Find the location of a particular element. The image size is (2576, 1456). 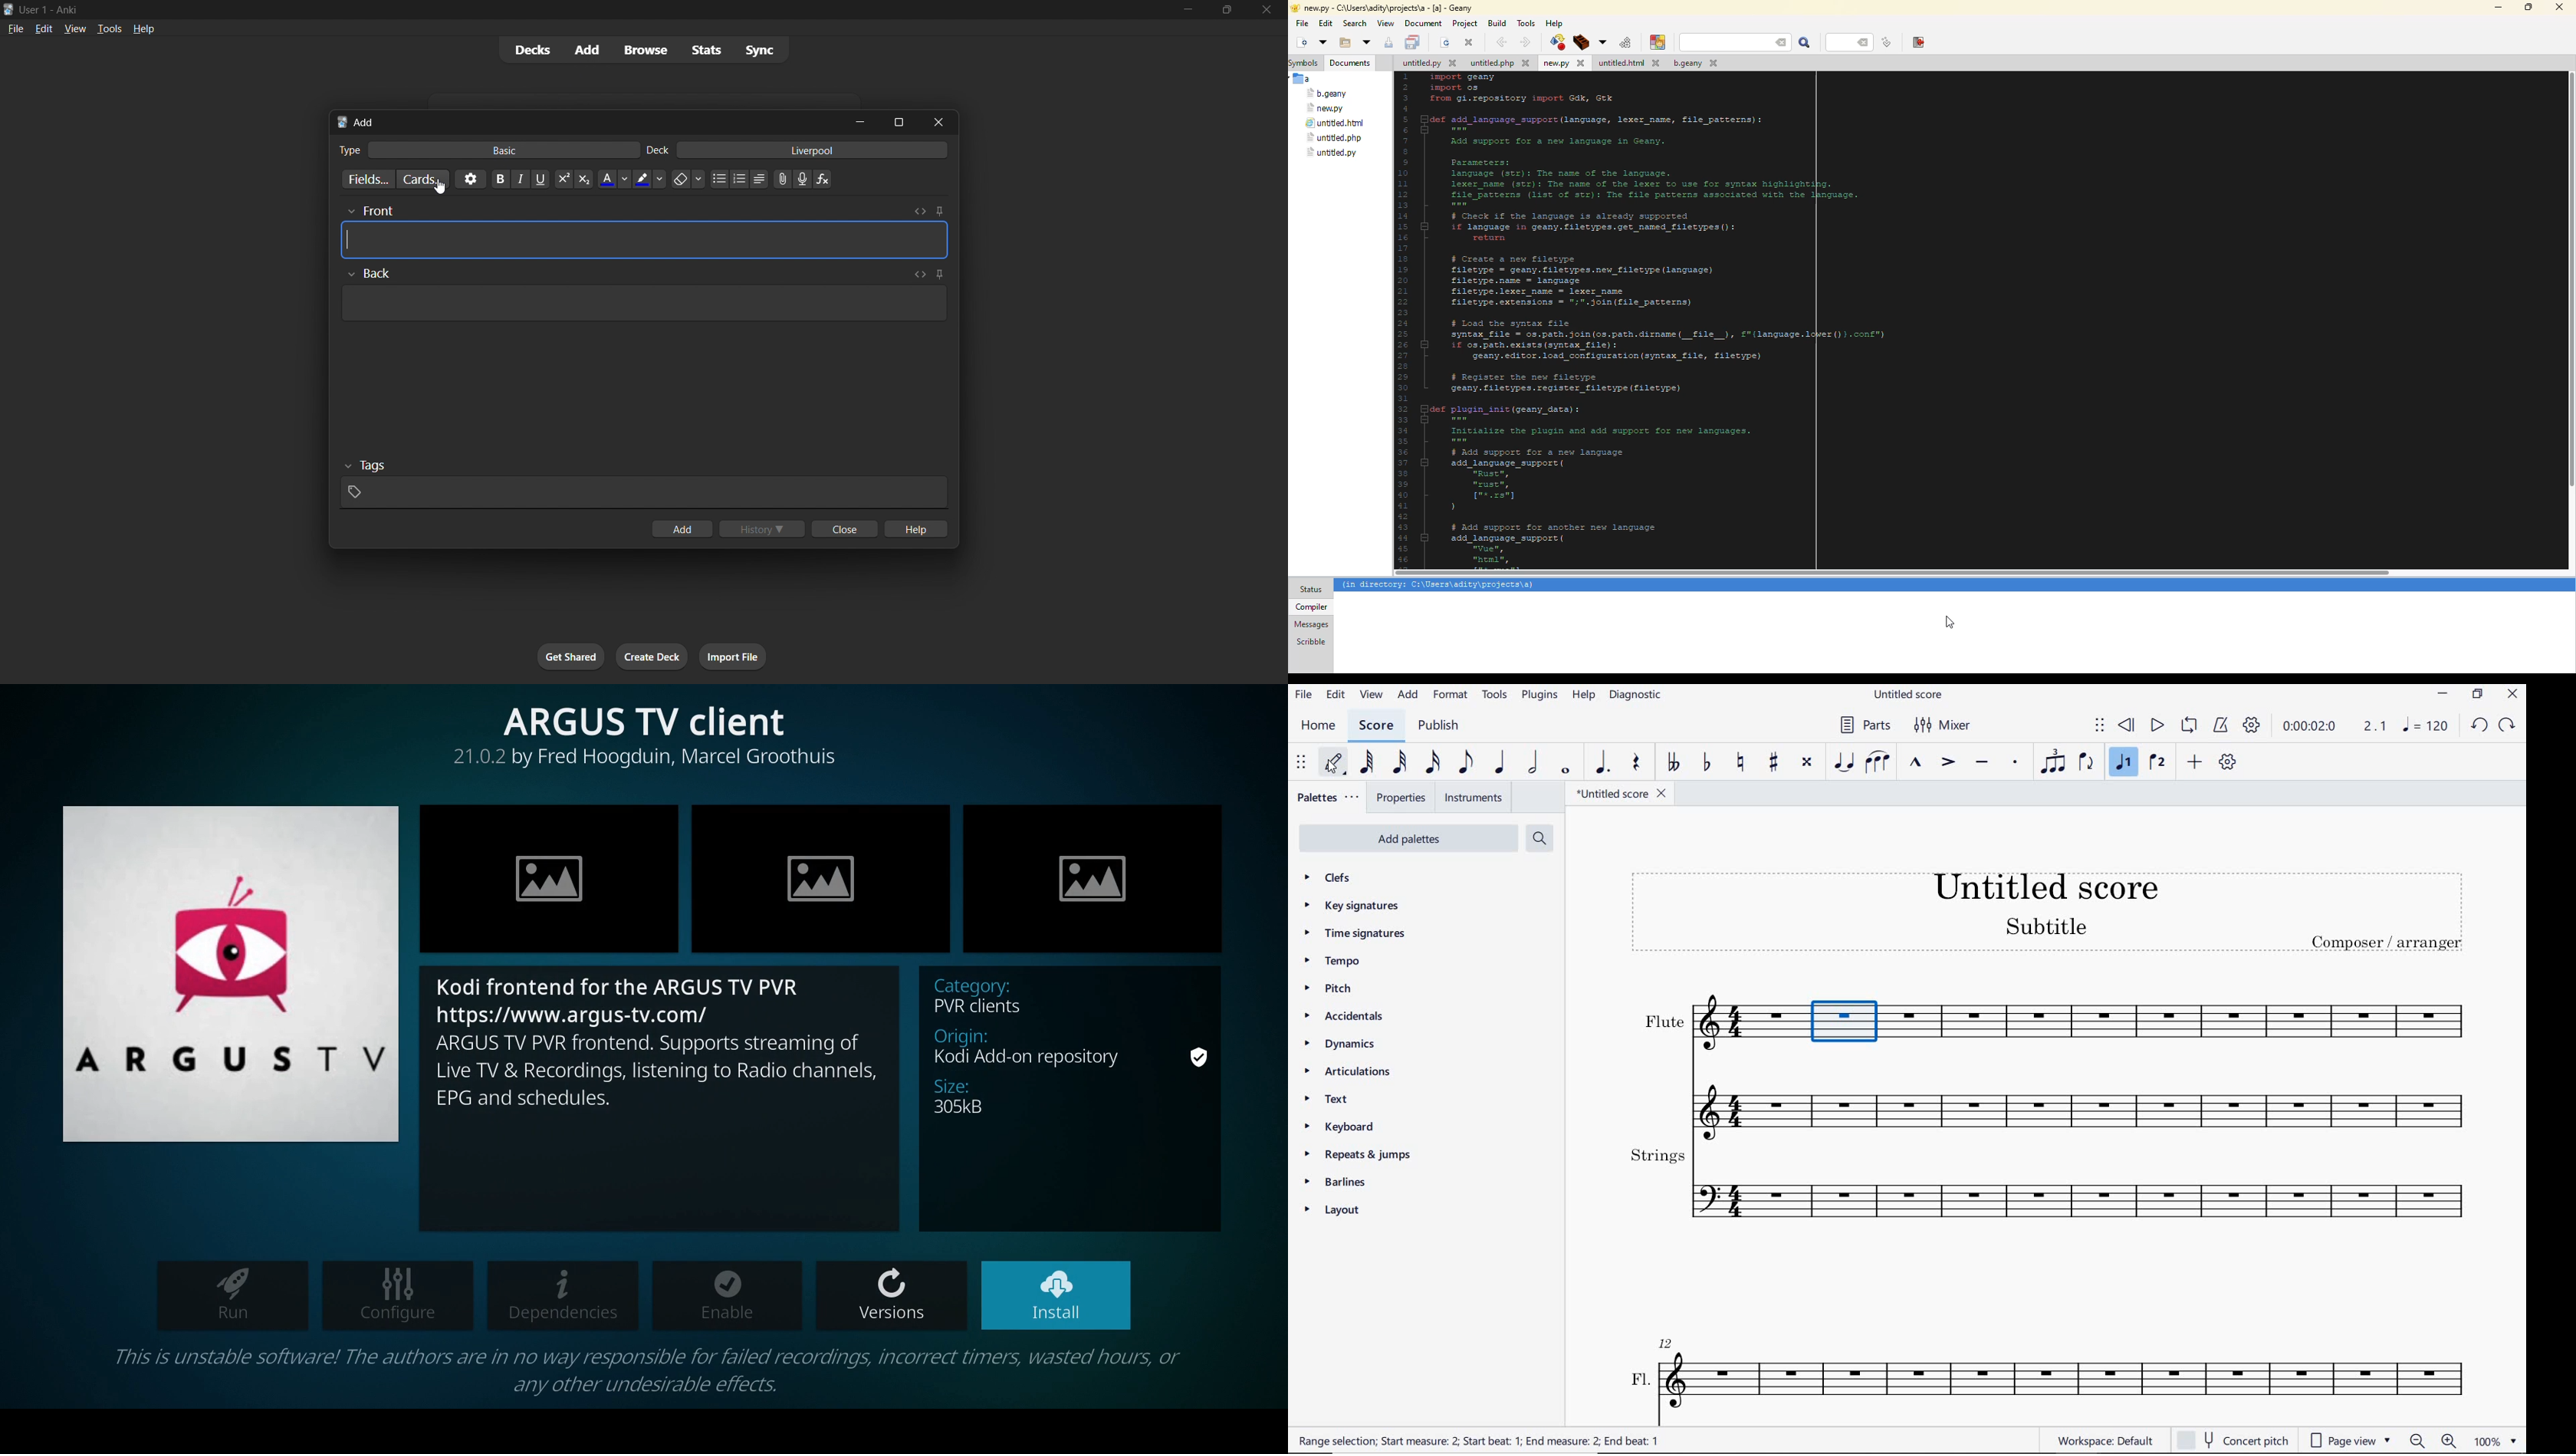

help is located at coordinates (146, 30).